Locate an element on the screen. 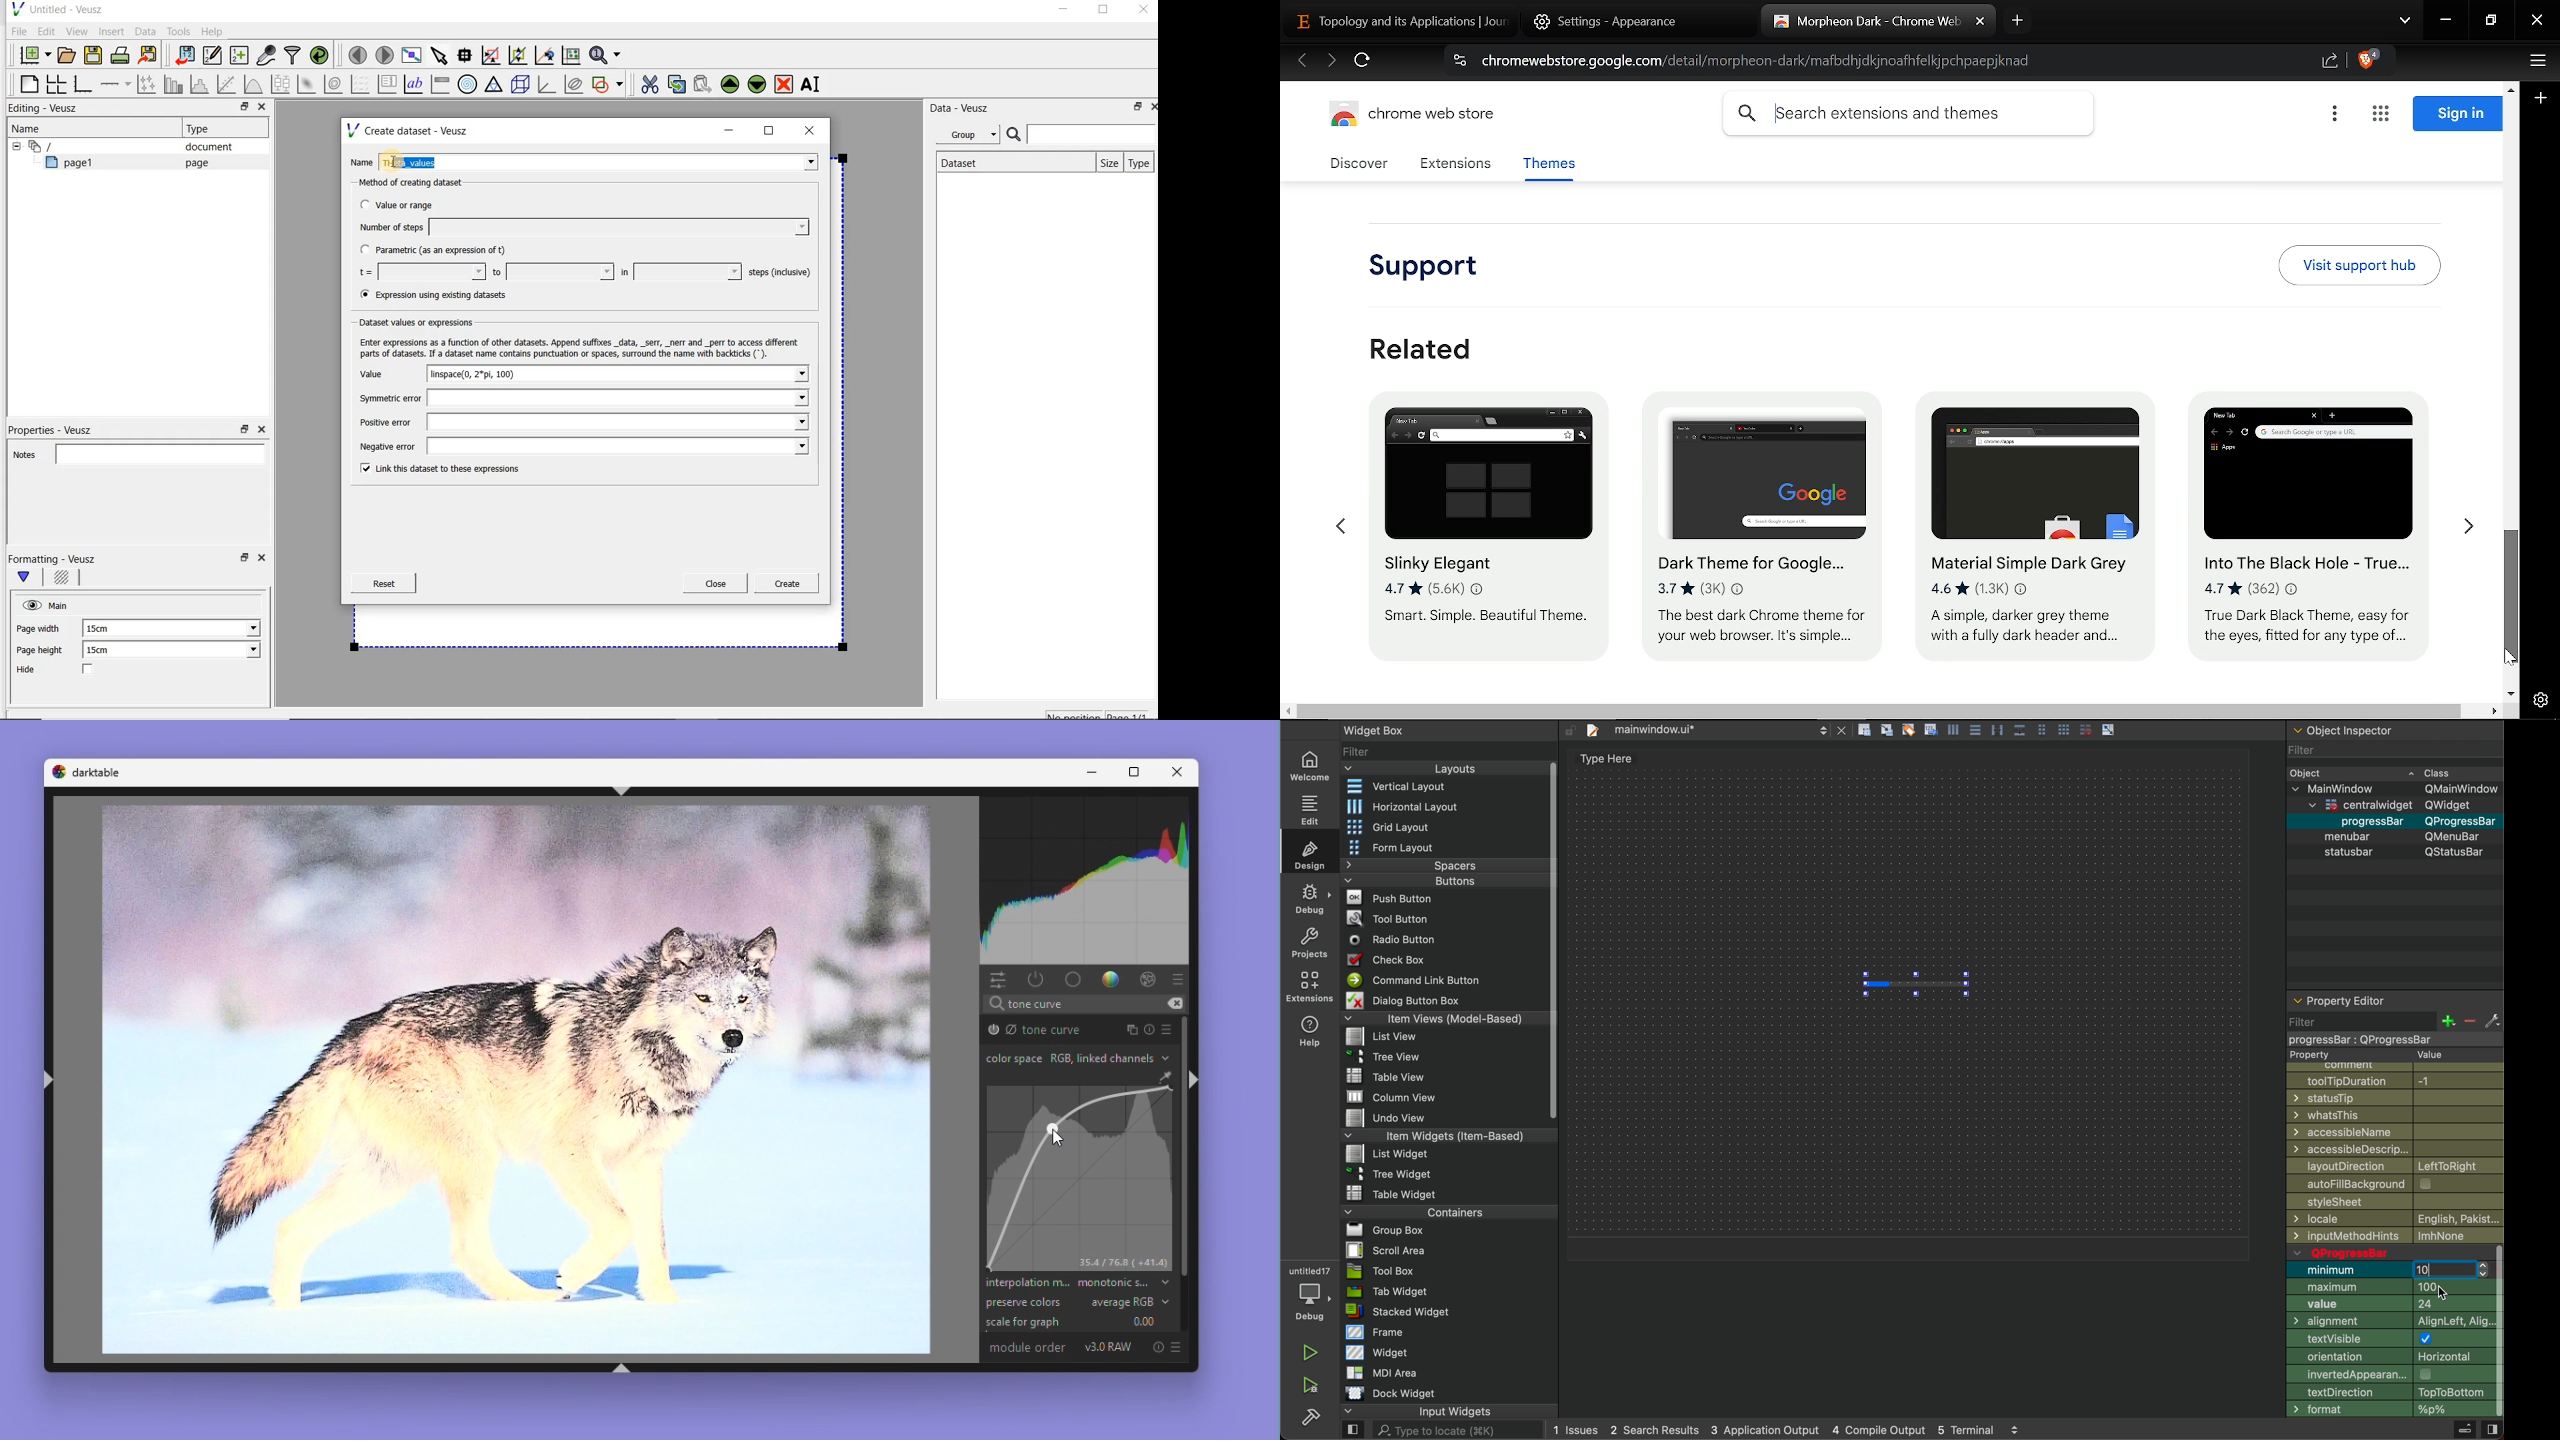 The height and width of the screenshot is (1456, 2576). close sidebar is located at coordinates (2491, 1430).